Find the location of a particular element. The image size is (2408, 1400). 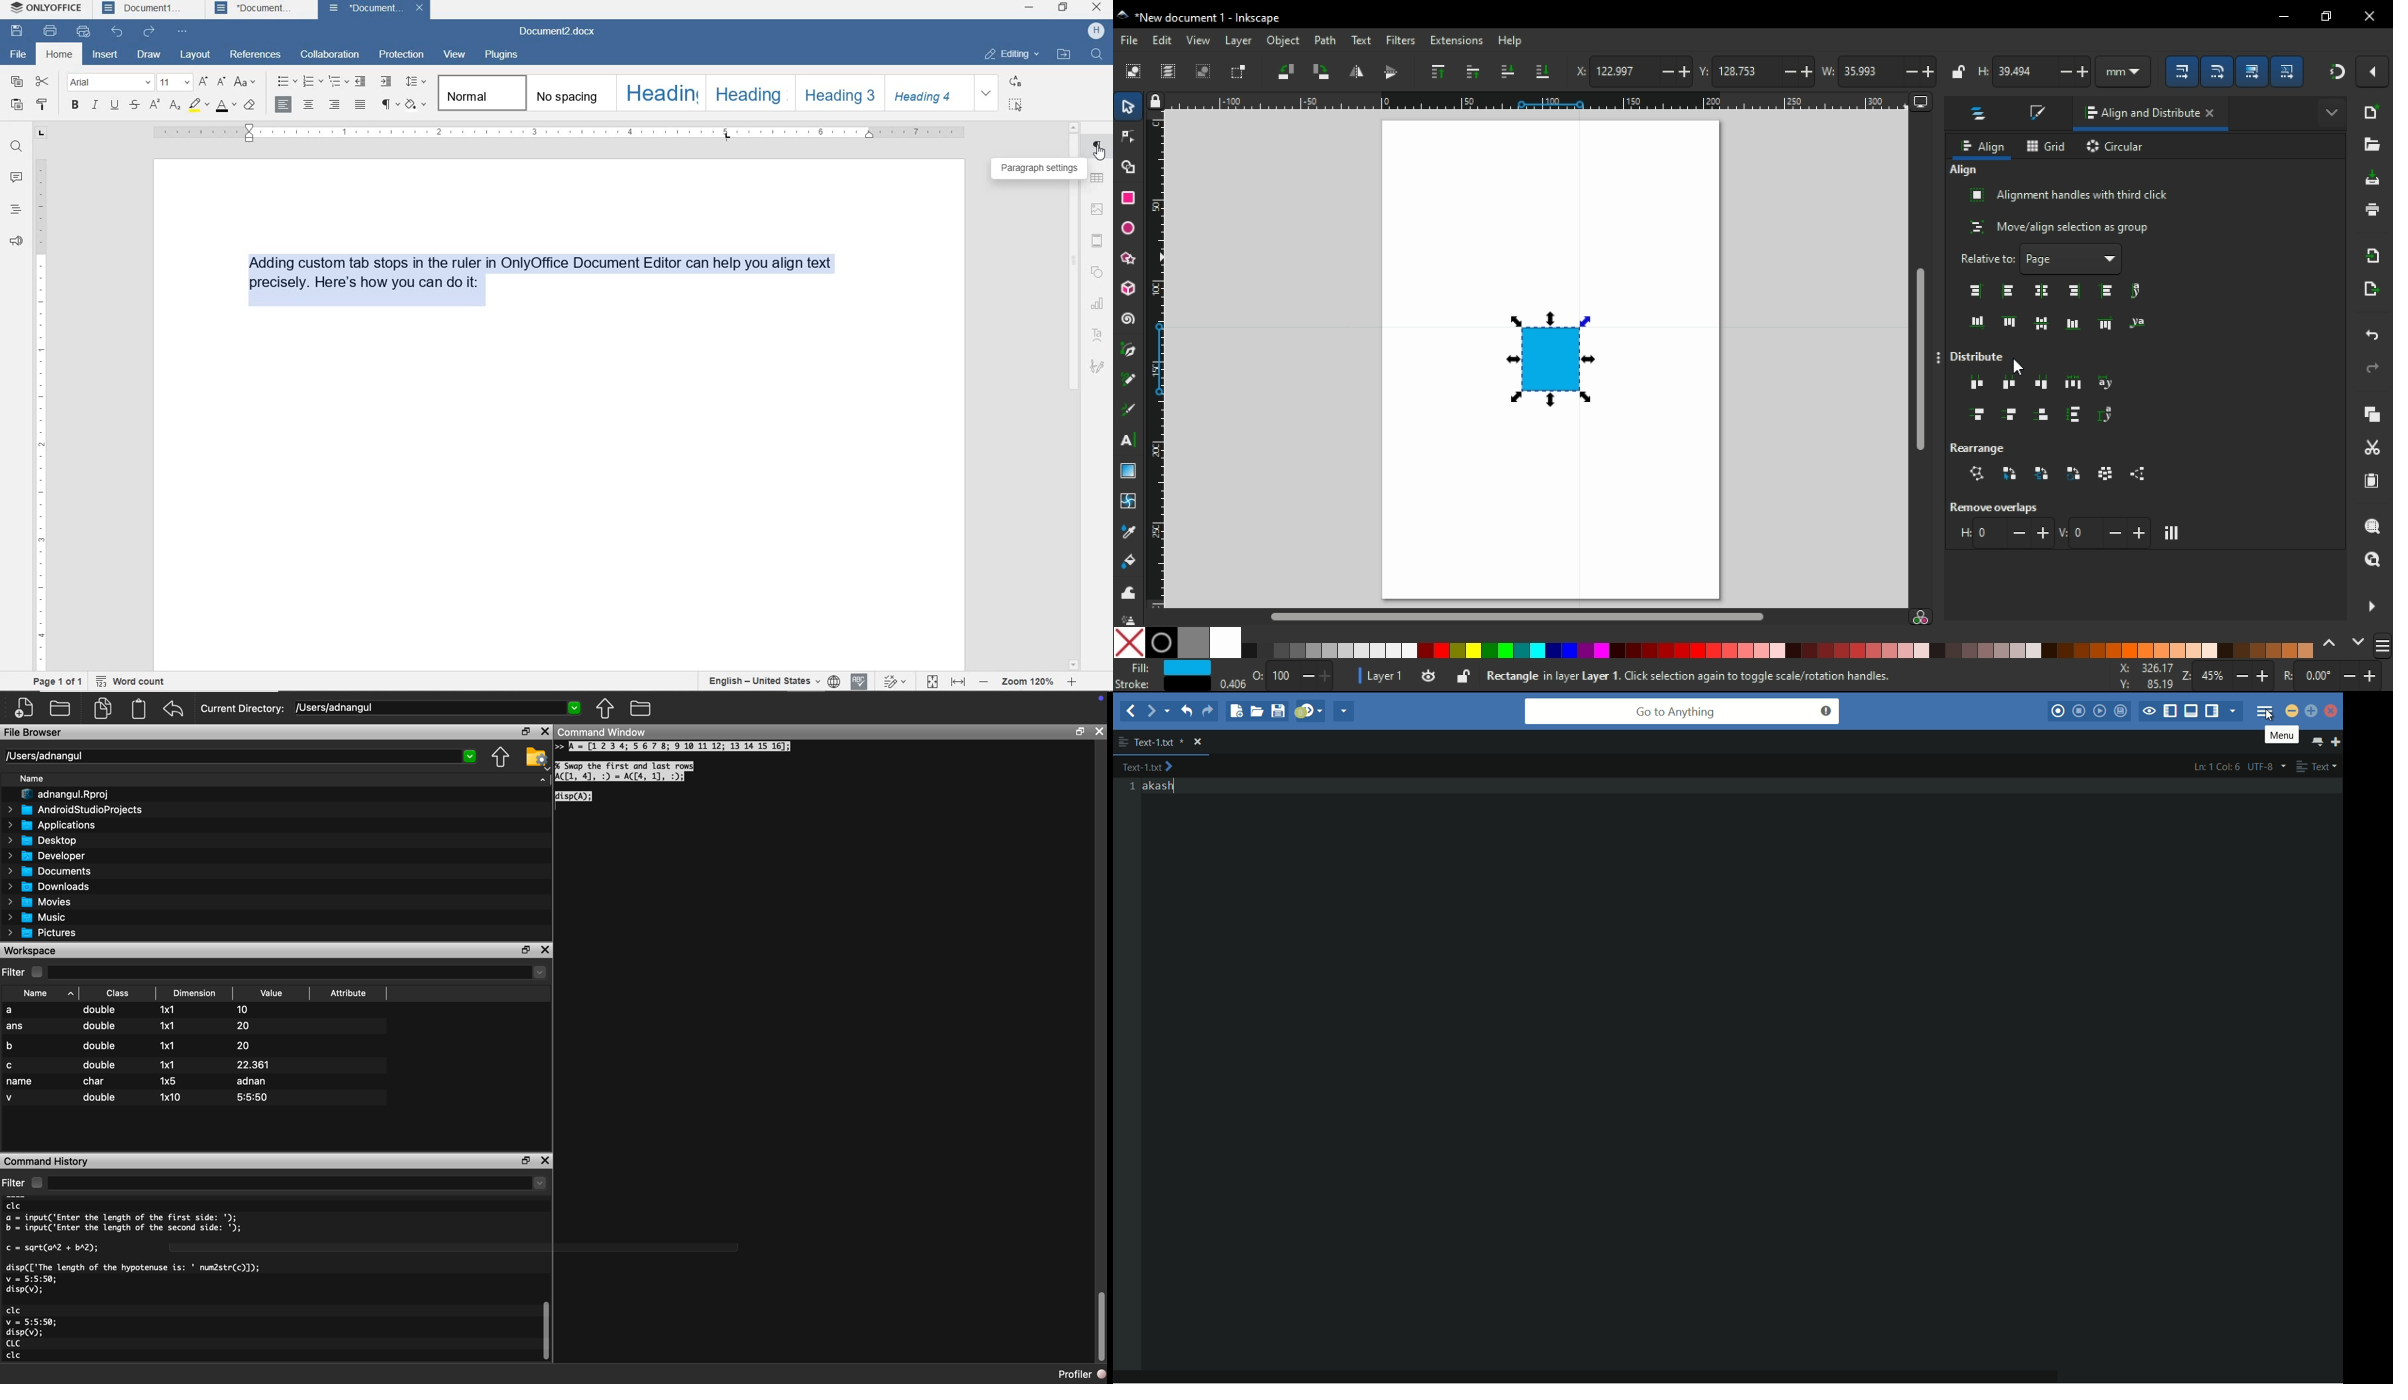

select all is located at coordinates (1132, 70).